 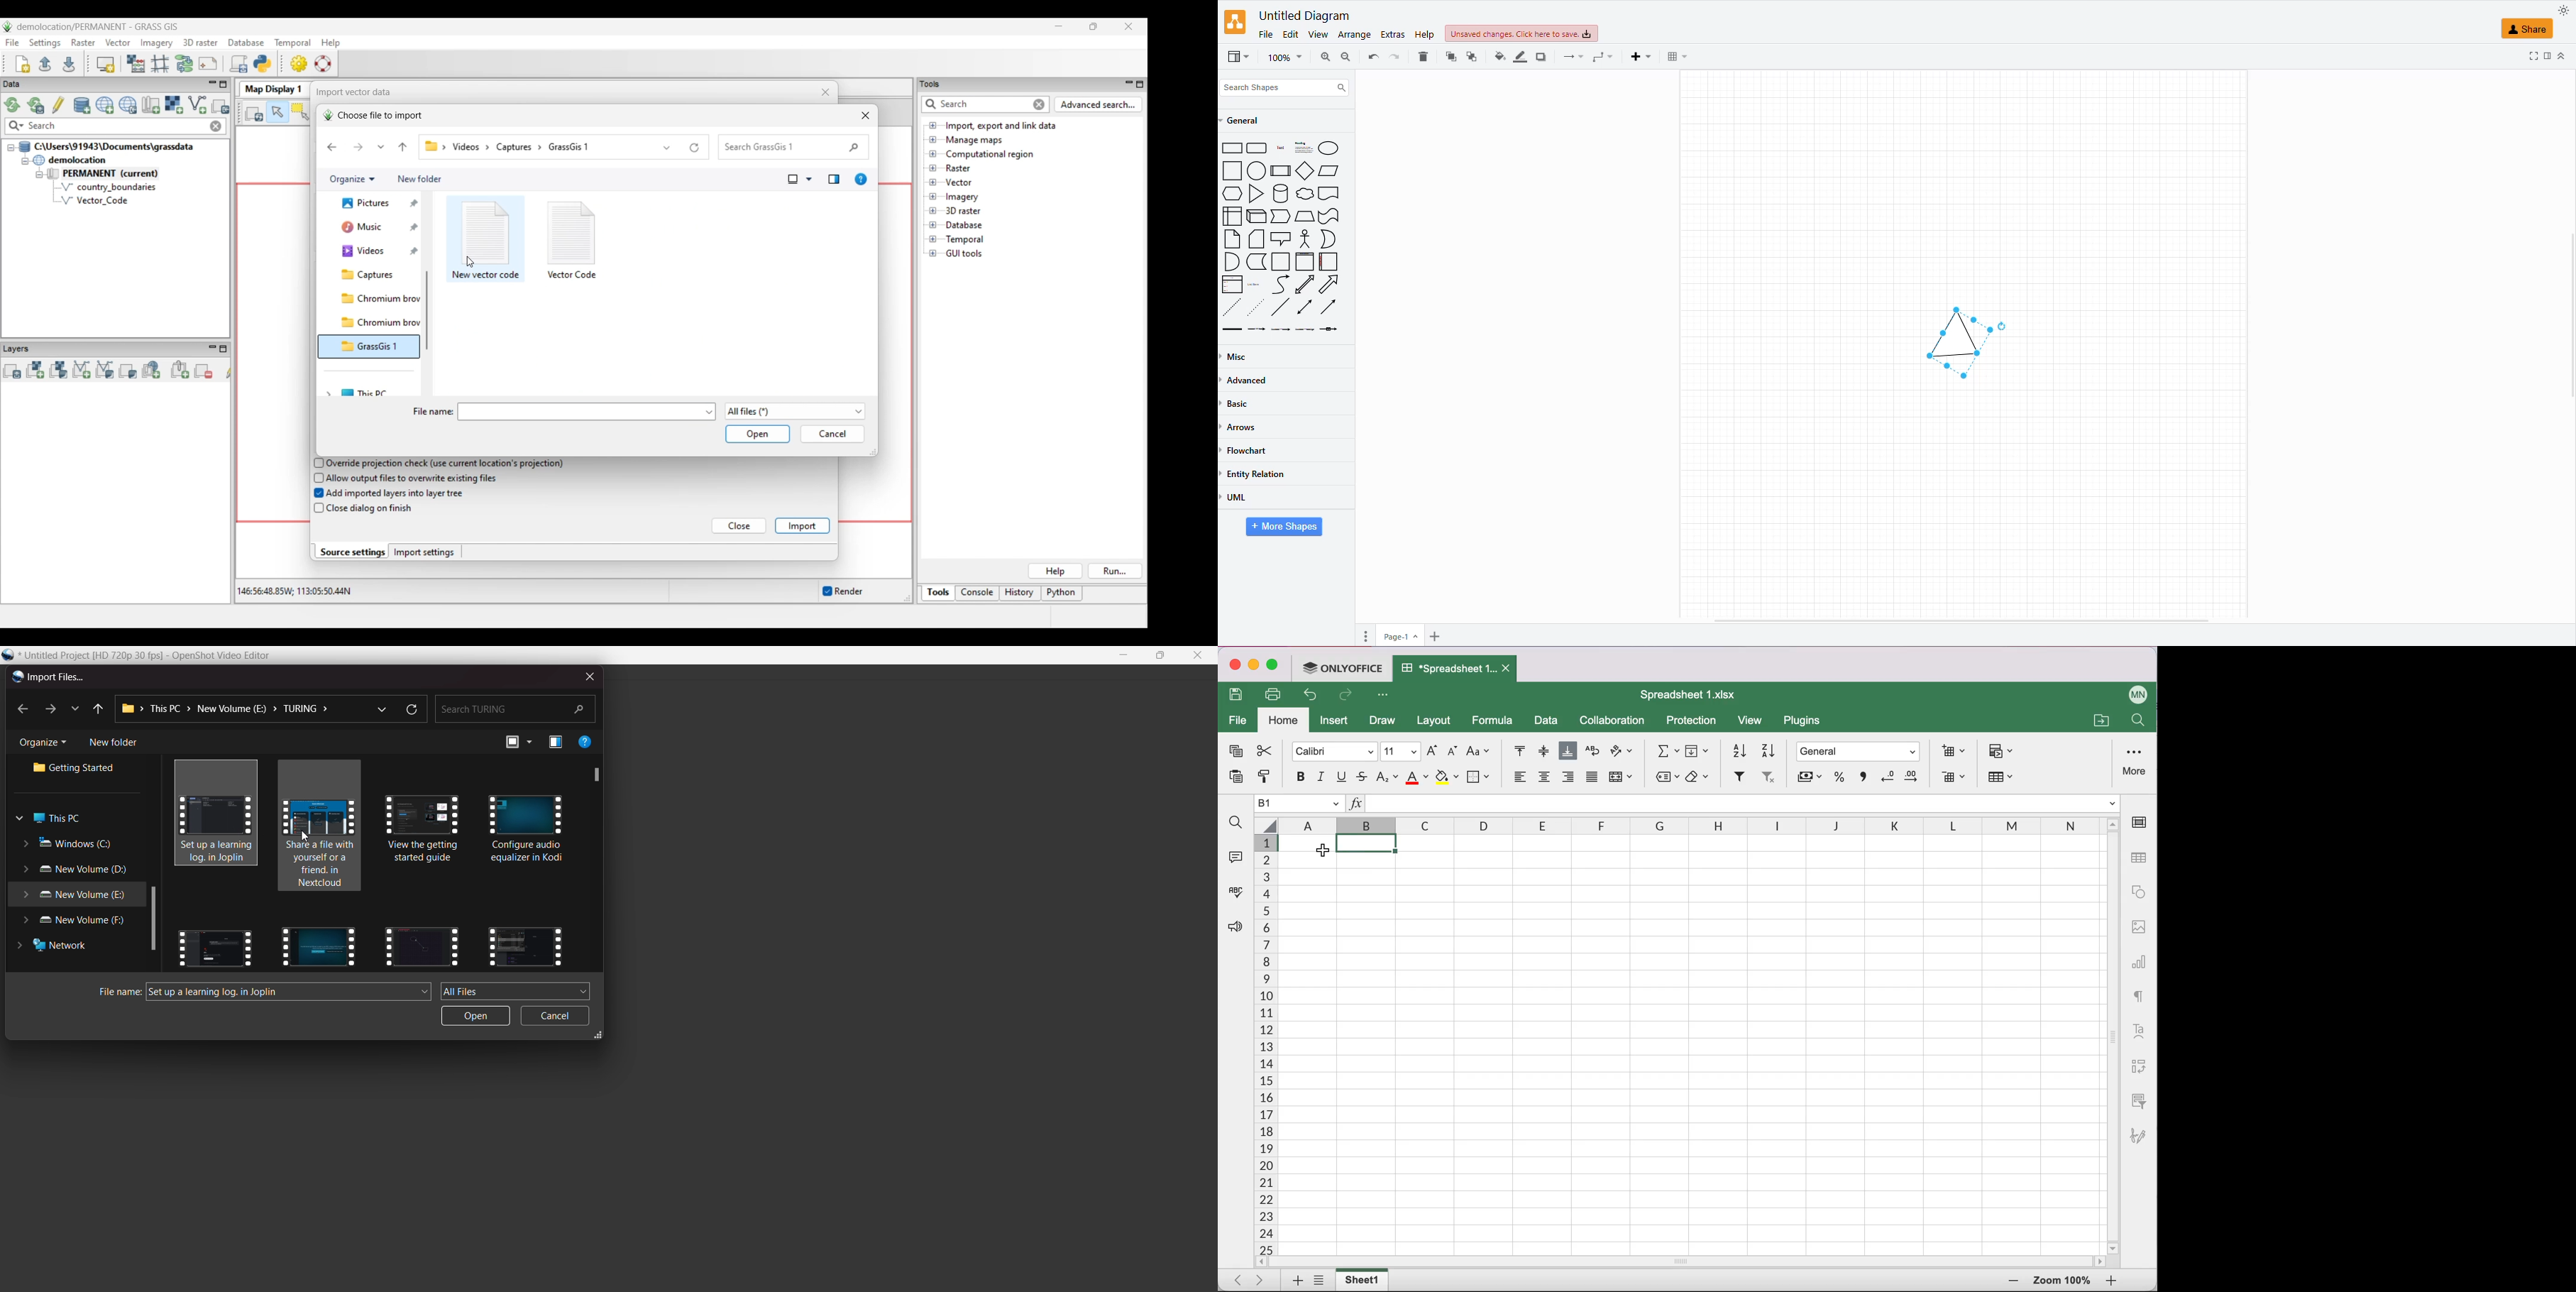 I want to click on view, so click(x=1754, y=722).